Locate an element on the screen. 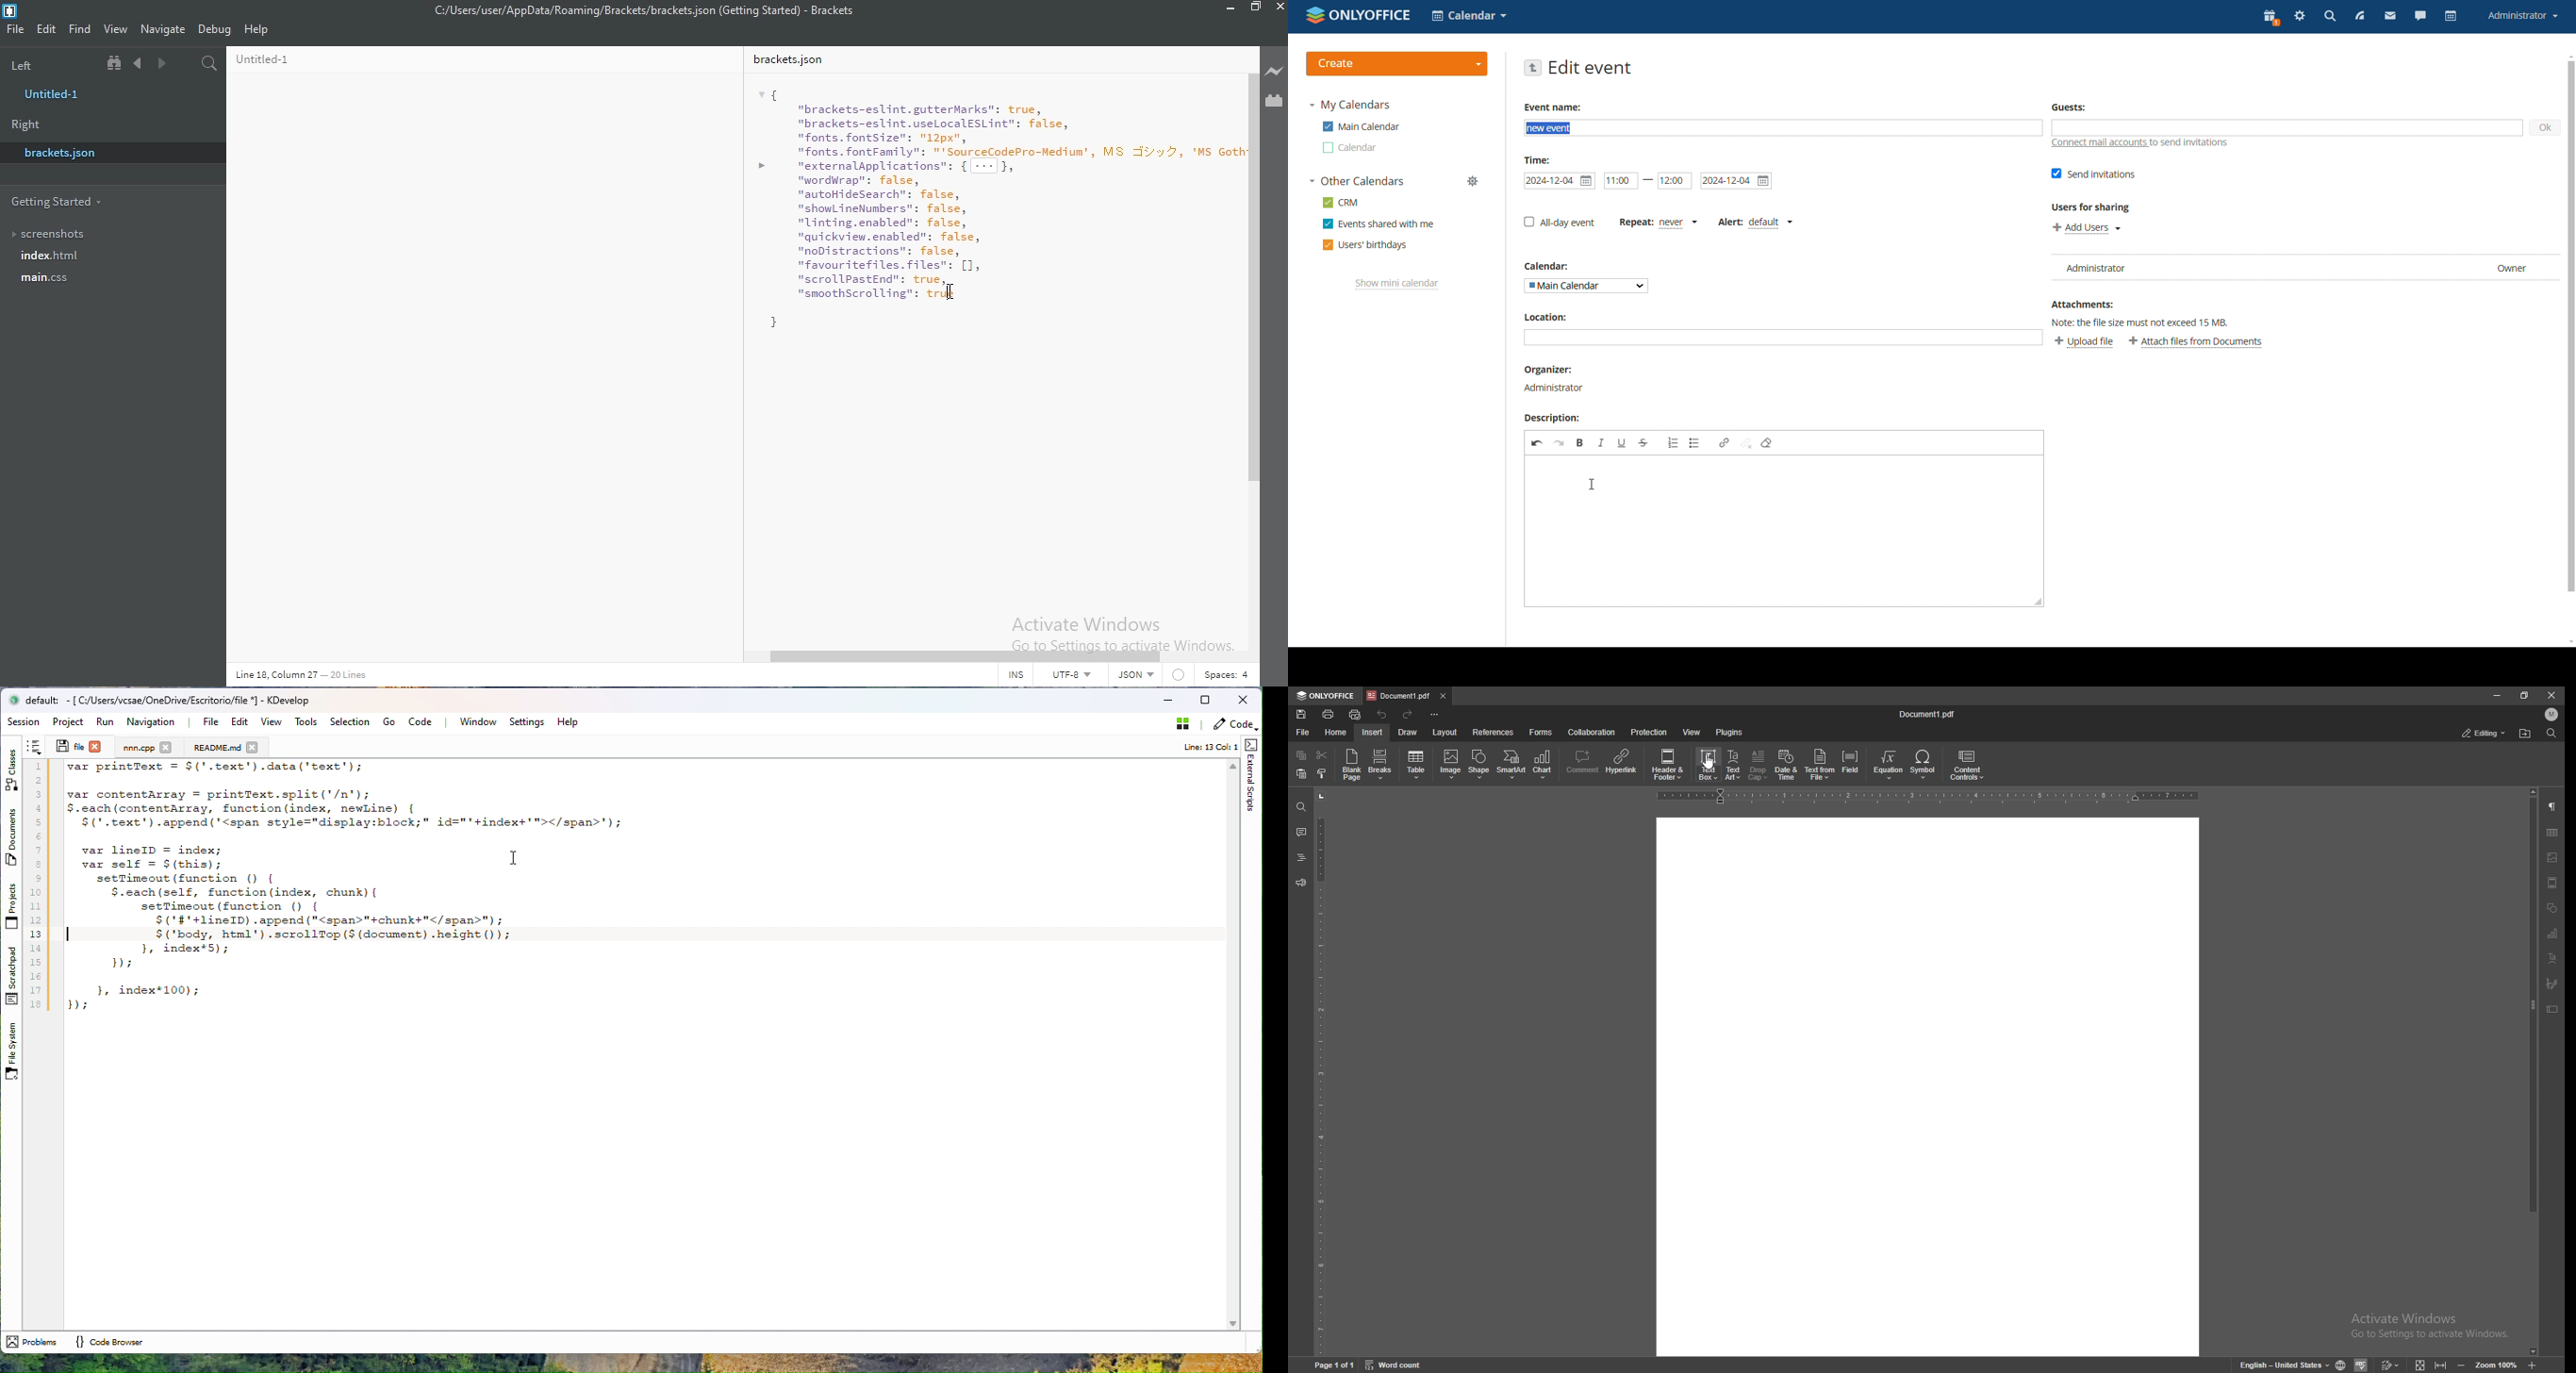 The image size is (2576, 1400). Restore is located at coordinates (1256, 8).